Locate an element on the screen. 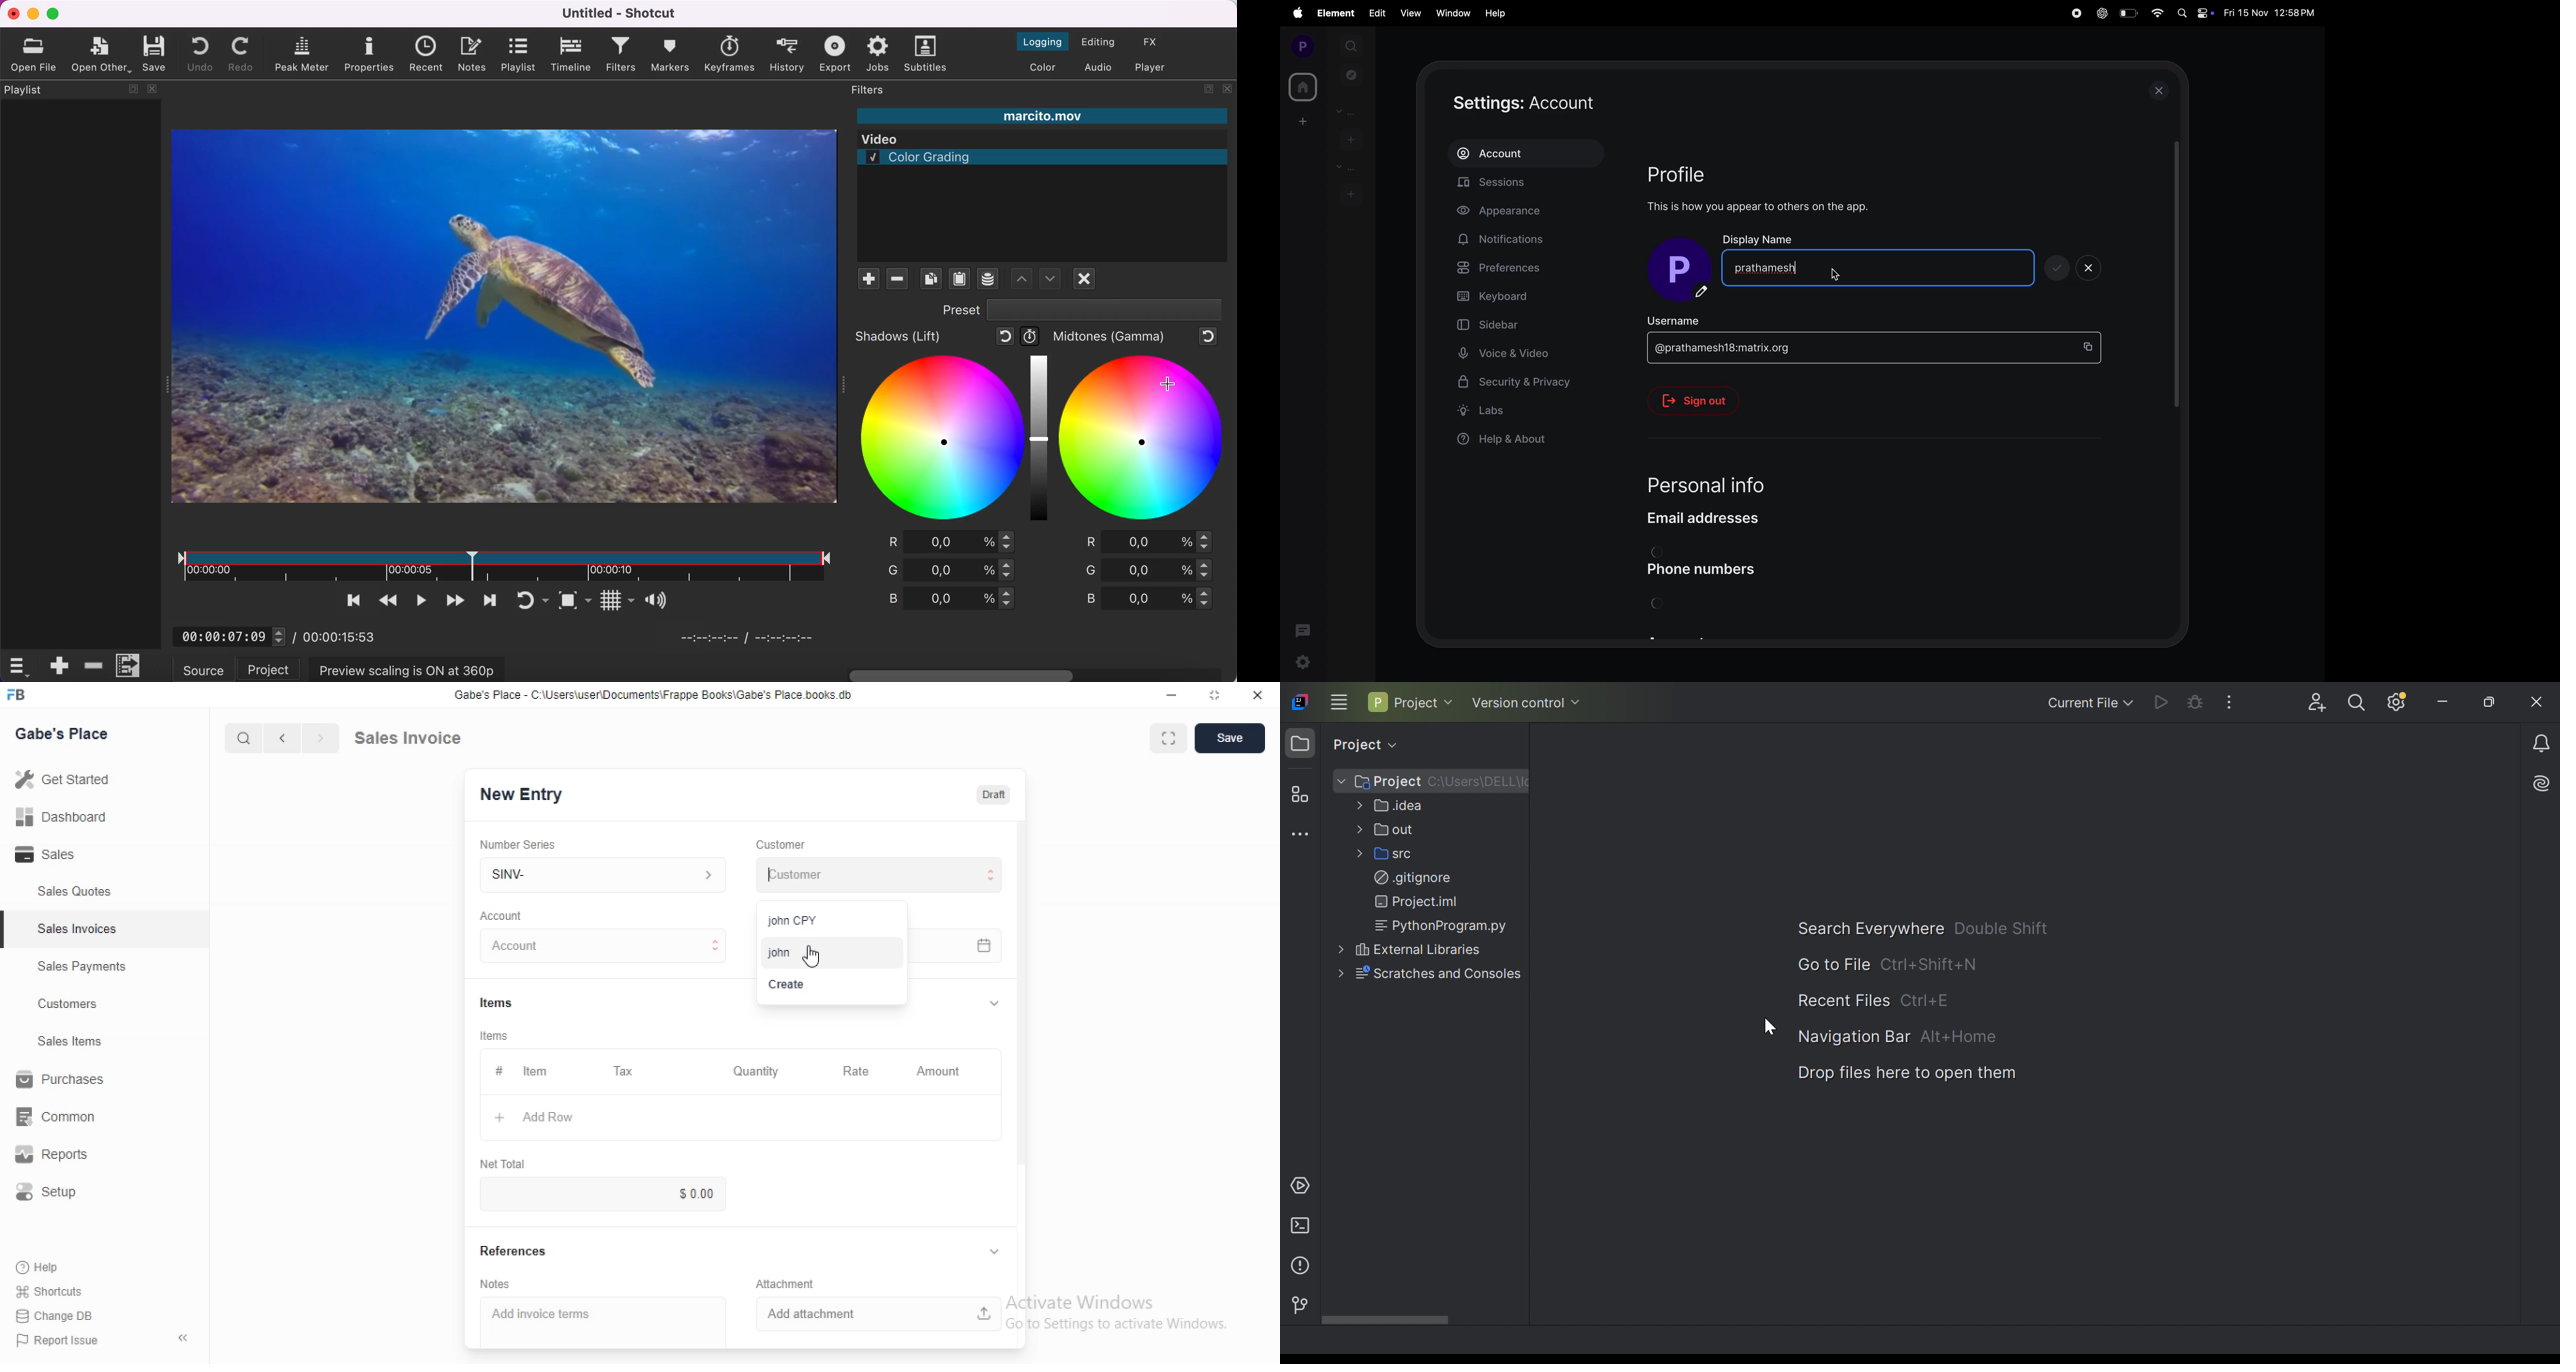 Image resolution: width=2576 pixels, height=1372 pixels. SINV- is located at coordinates (602, 873).